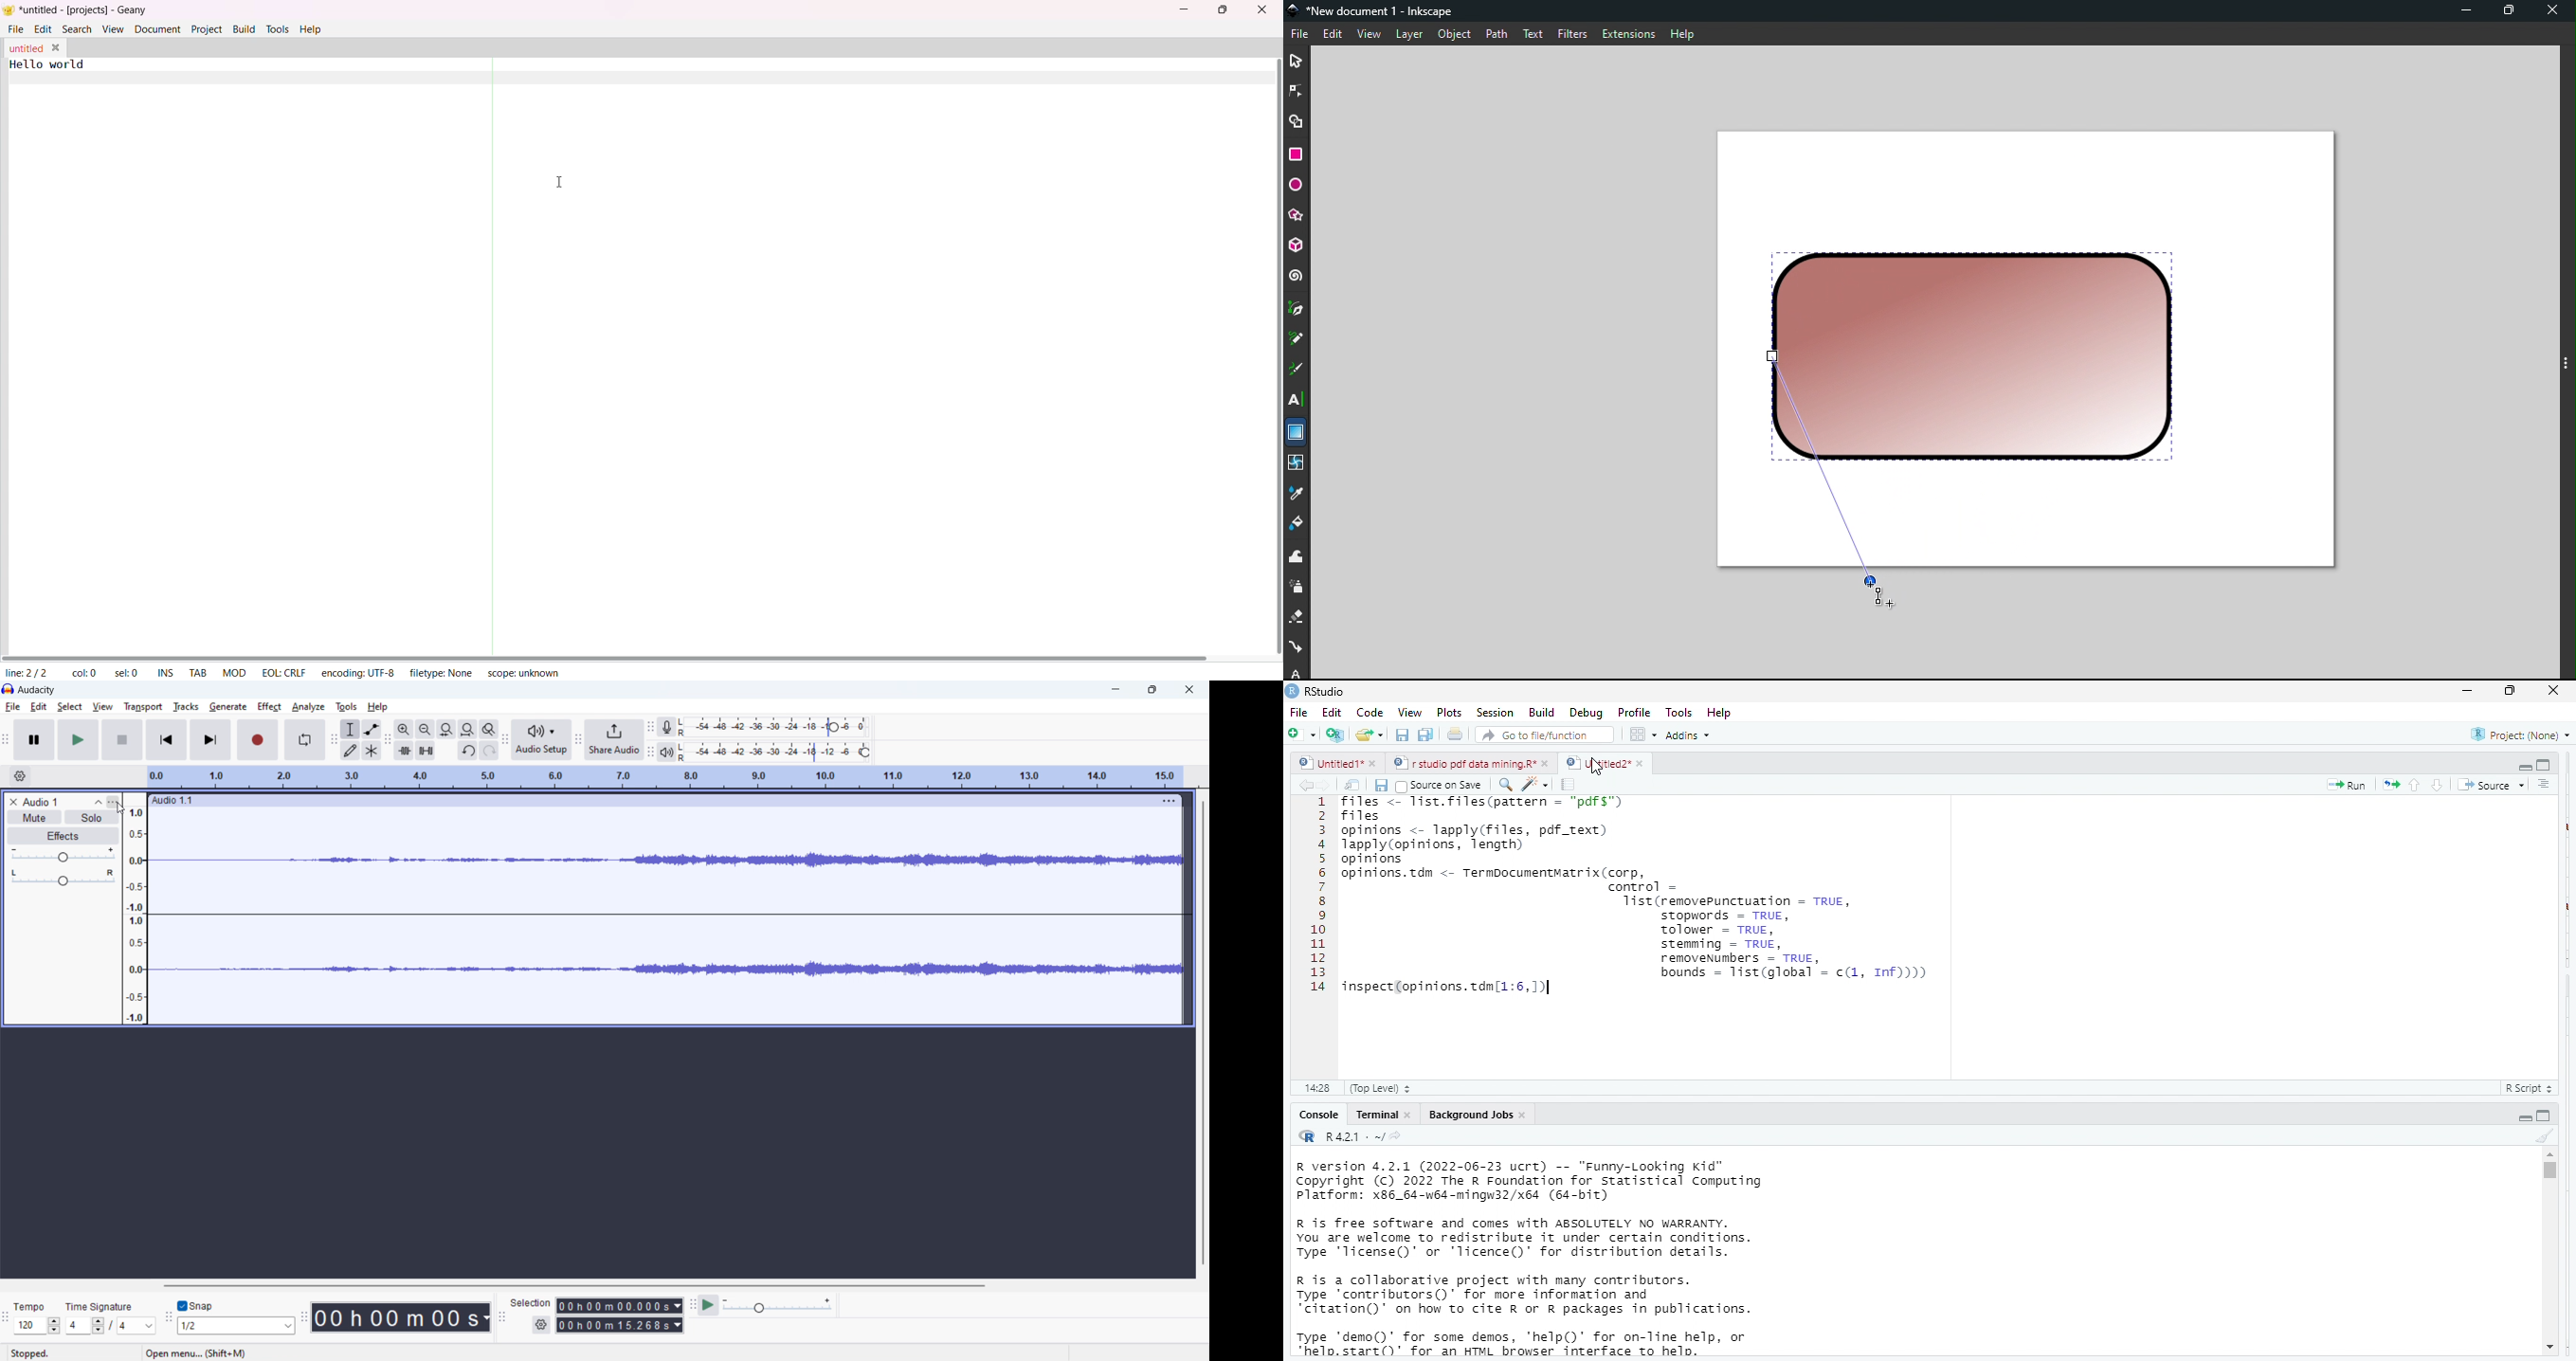 The height and width of the screenshot is (1372, 2576). What do you see at coordinates (1292, 690) in the screenshot?
I see `rs studio logo` at bounding box center [1292, 690].